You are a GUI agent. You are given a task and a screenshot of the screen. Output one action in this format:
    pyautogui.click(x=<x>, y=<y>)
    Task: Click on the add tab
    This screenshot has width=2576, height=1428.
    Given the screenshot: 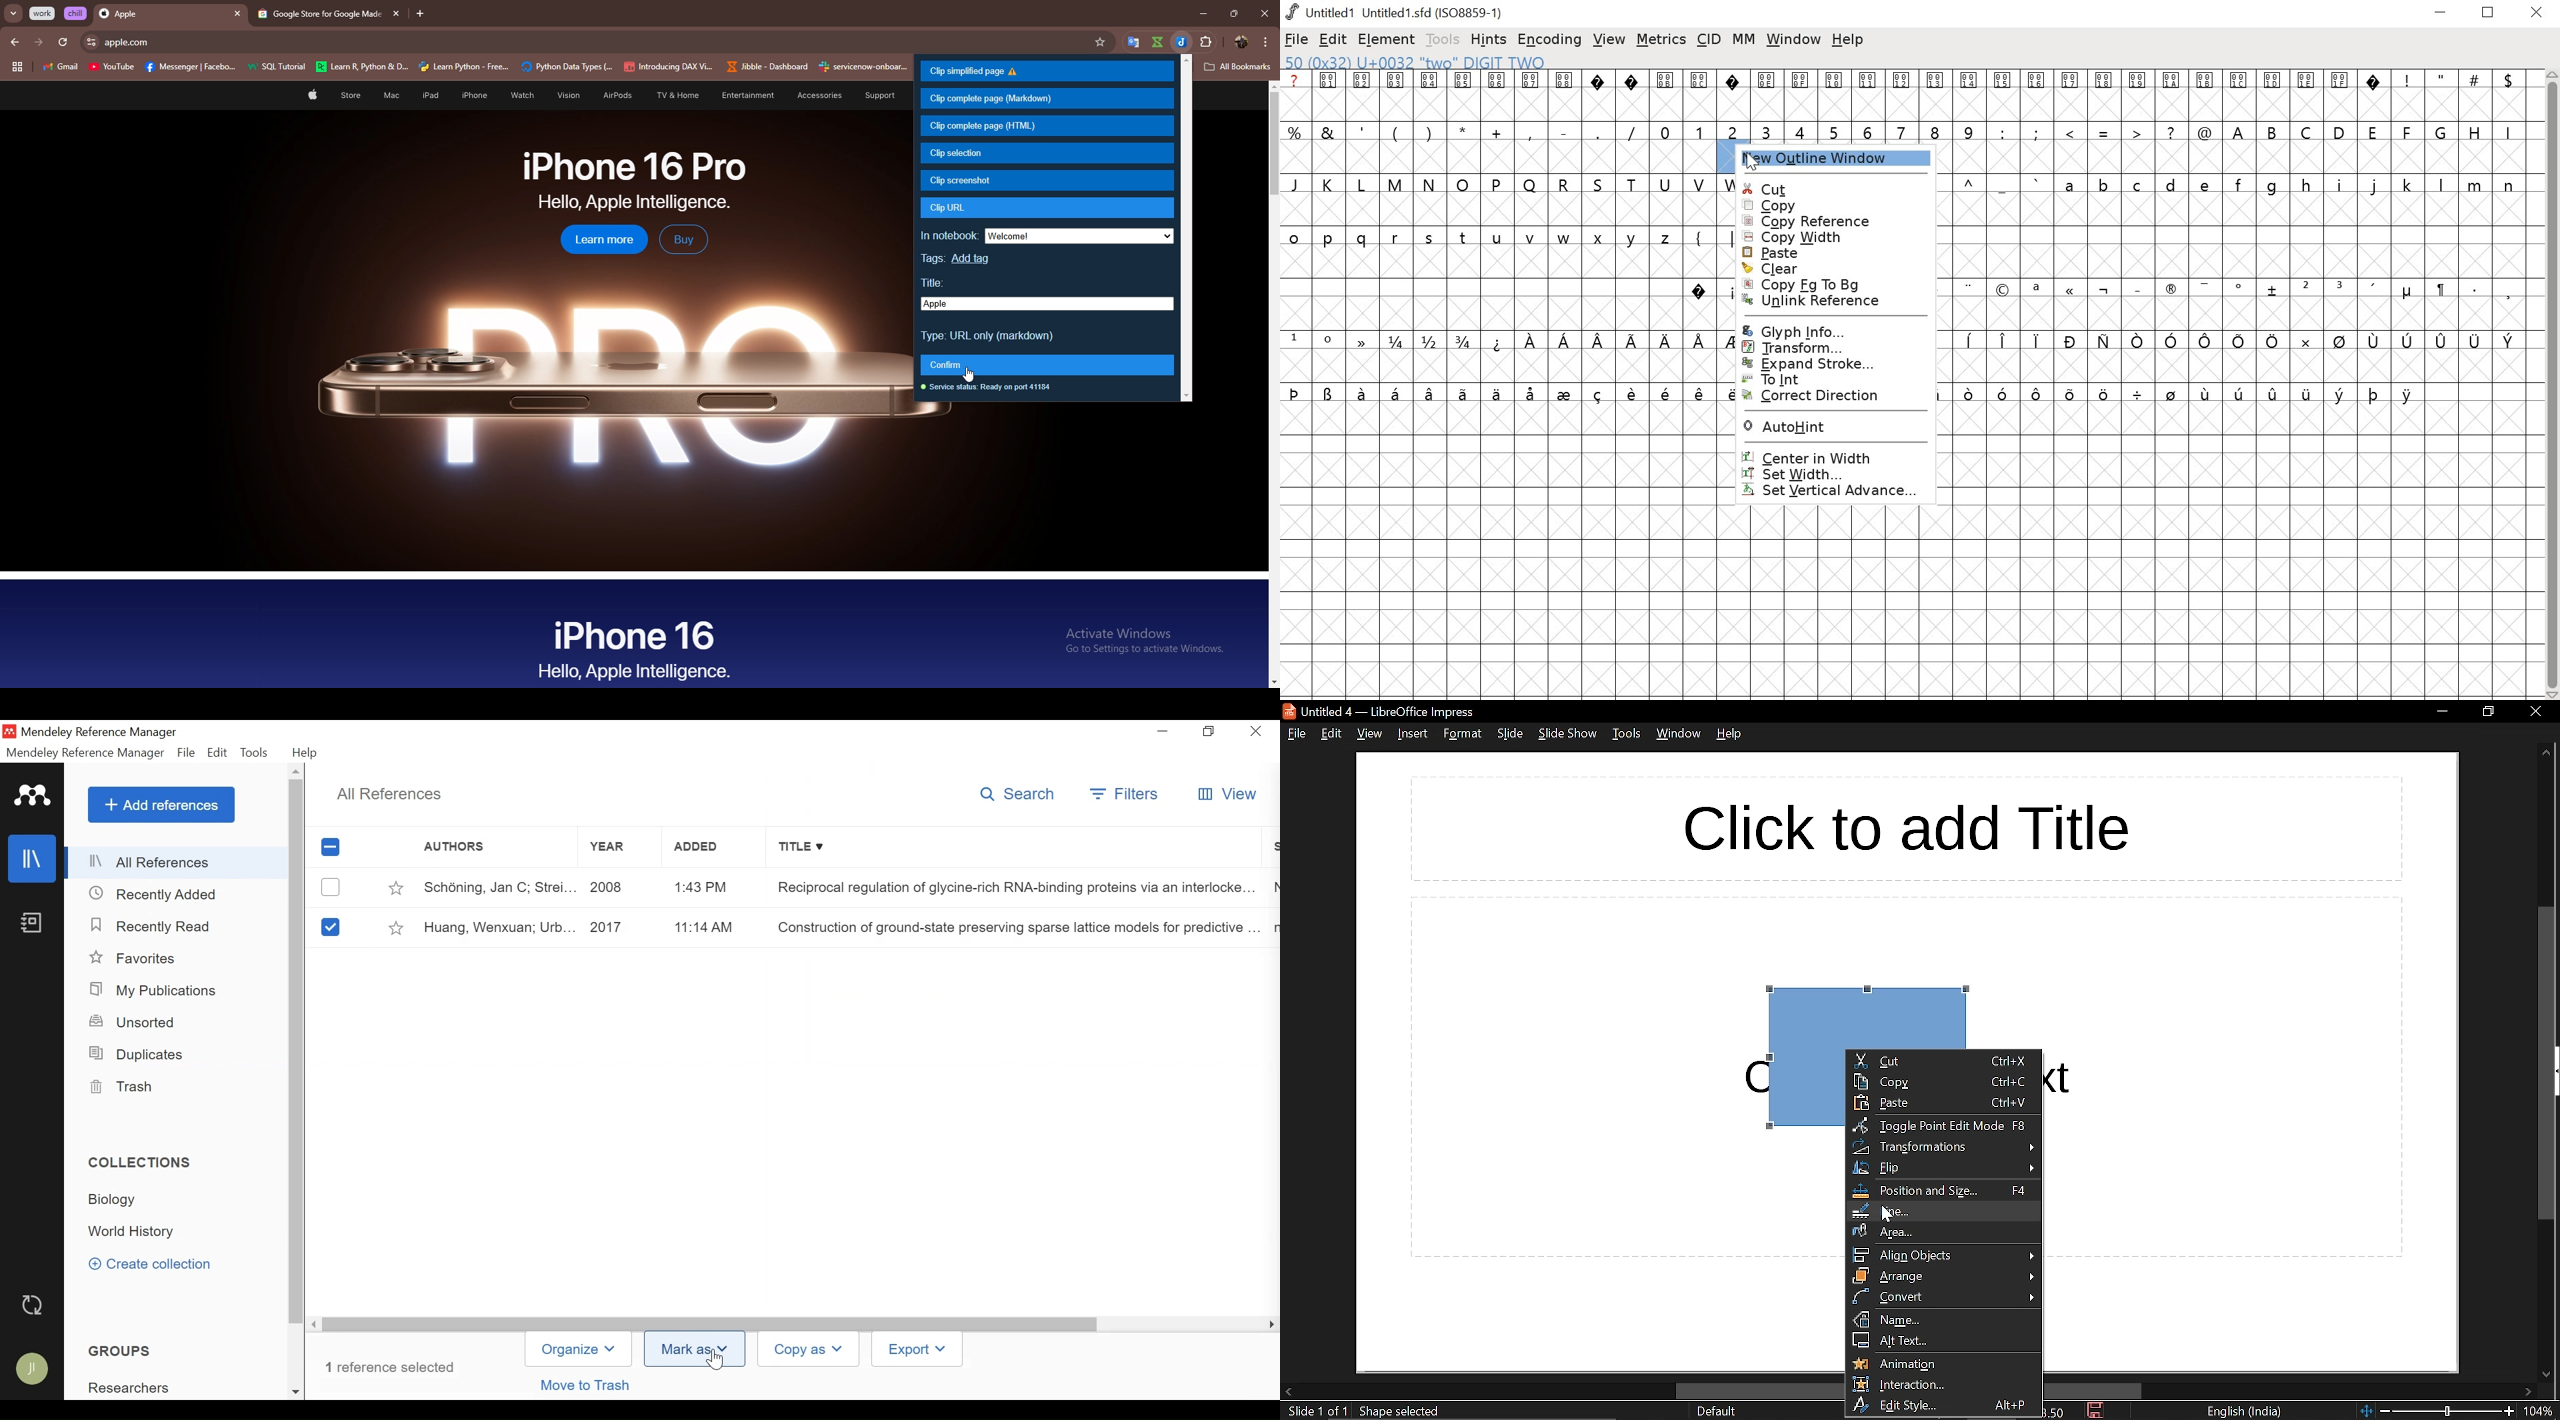 What is the action you would take?
    pyautogui.click(x=421, y=14)
    